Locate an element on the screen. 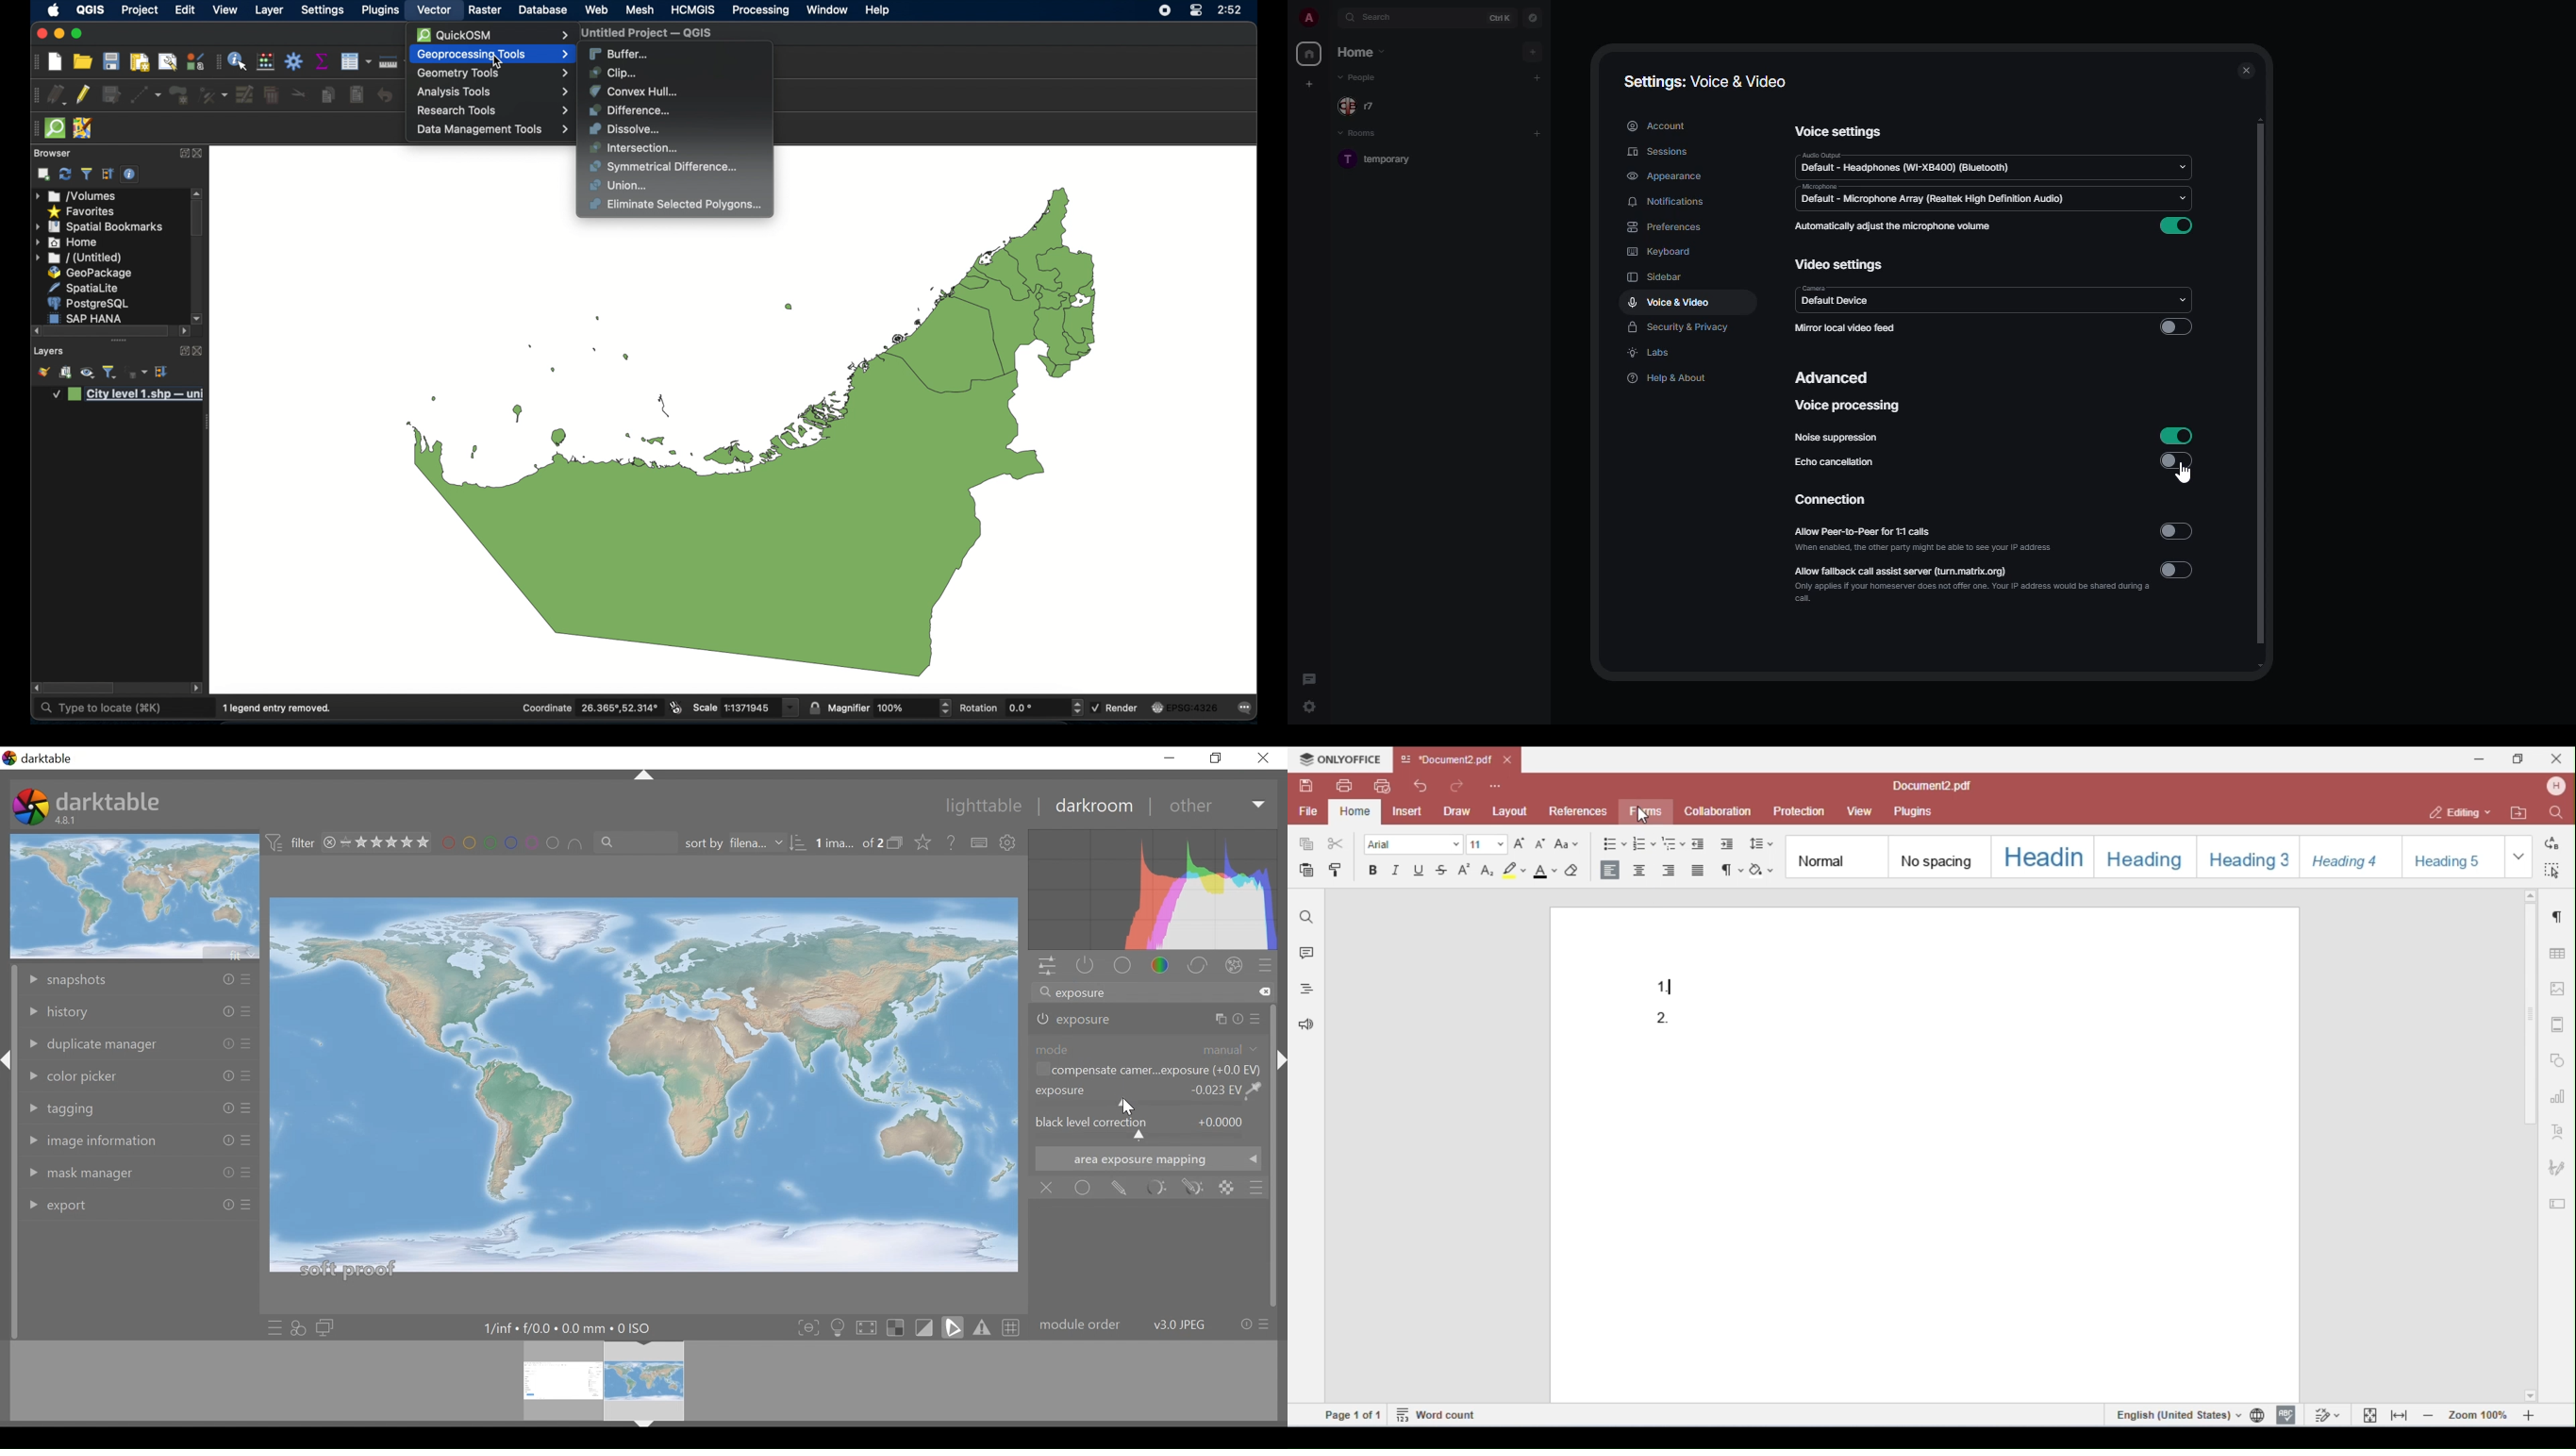 The width and height of the screenshot is (2576, 1456). automatically remove the camera bias is located at coordinates (1146, 1071).